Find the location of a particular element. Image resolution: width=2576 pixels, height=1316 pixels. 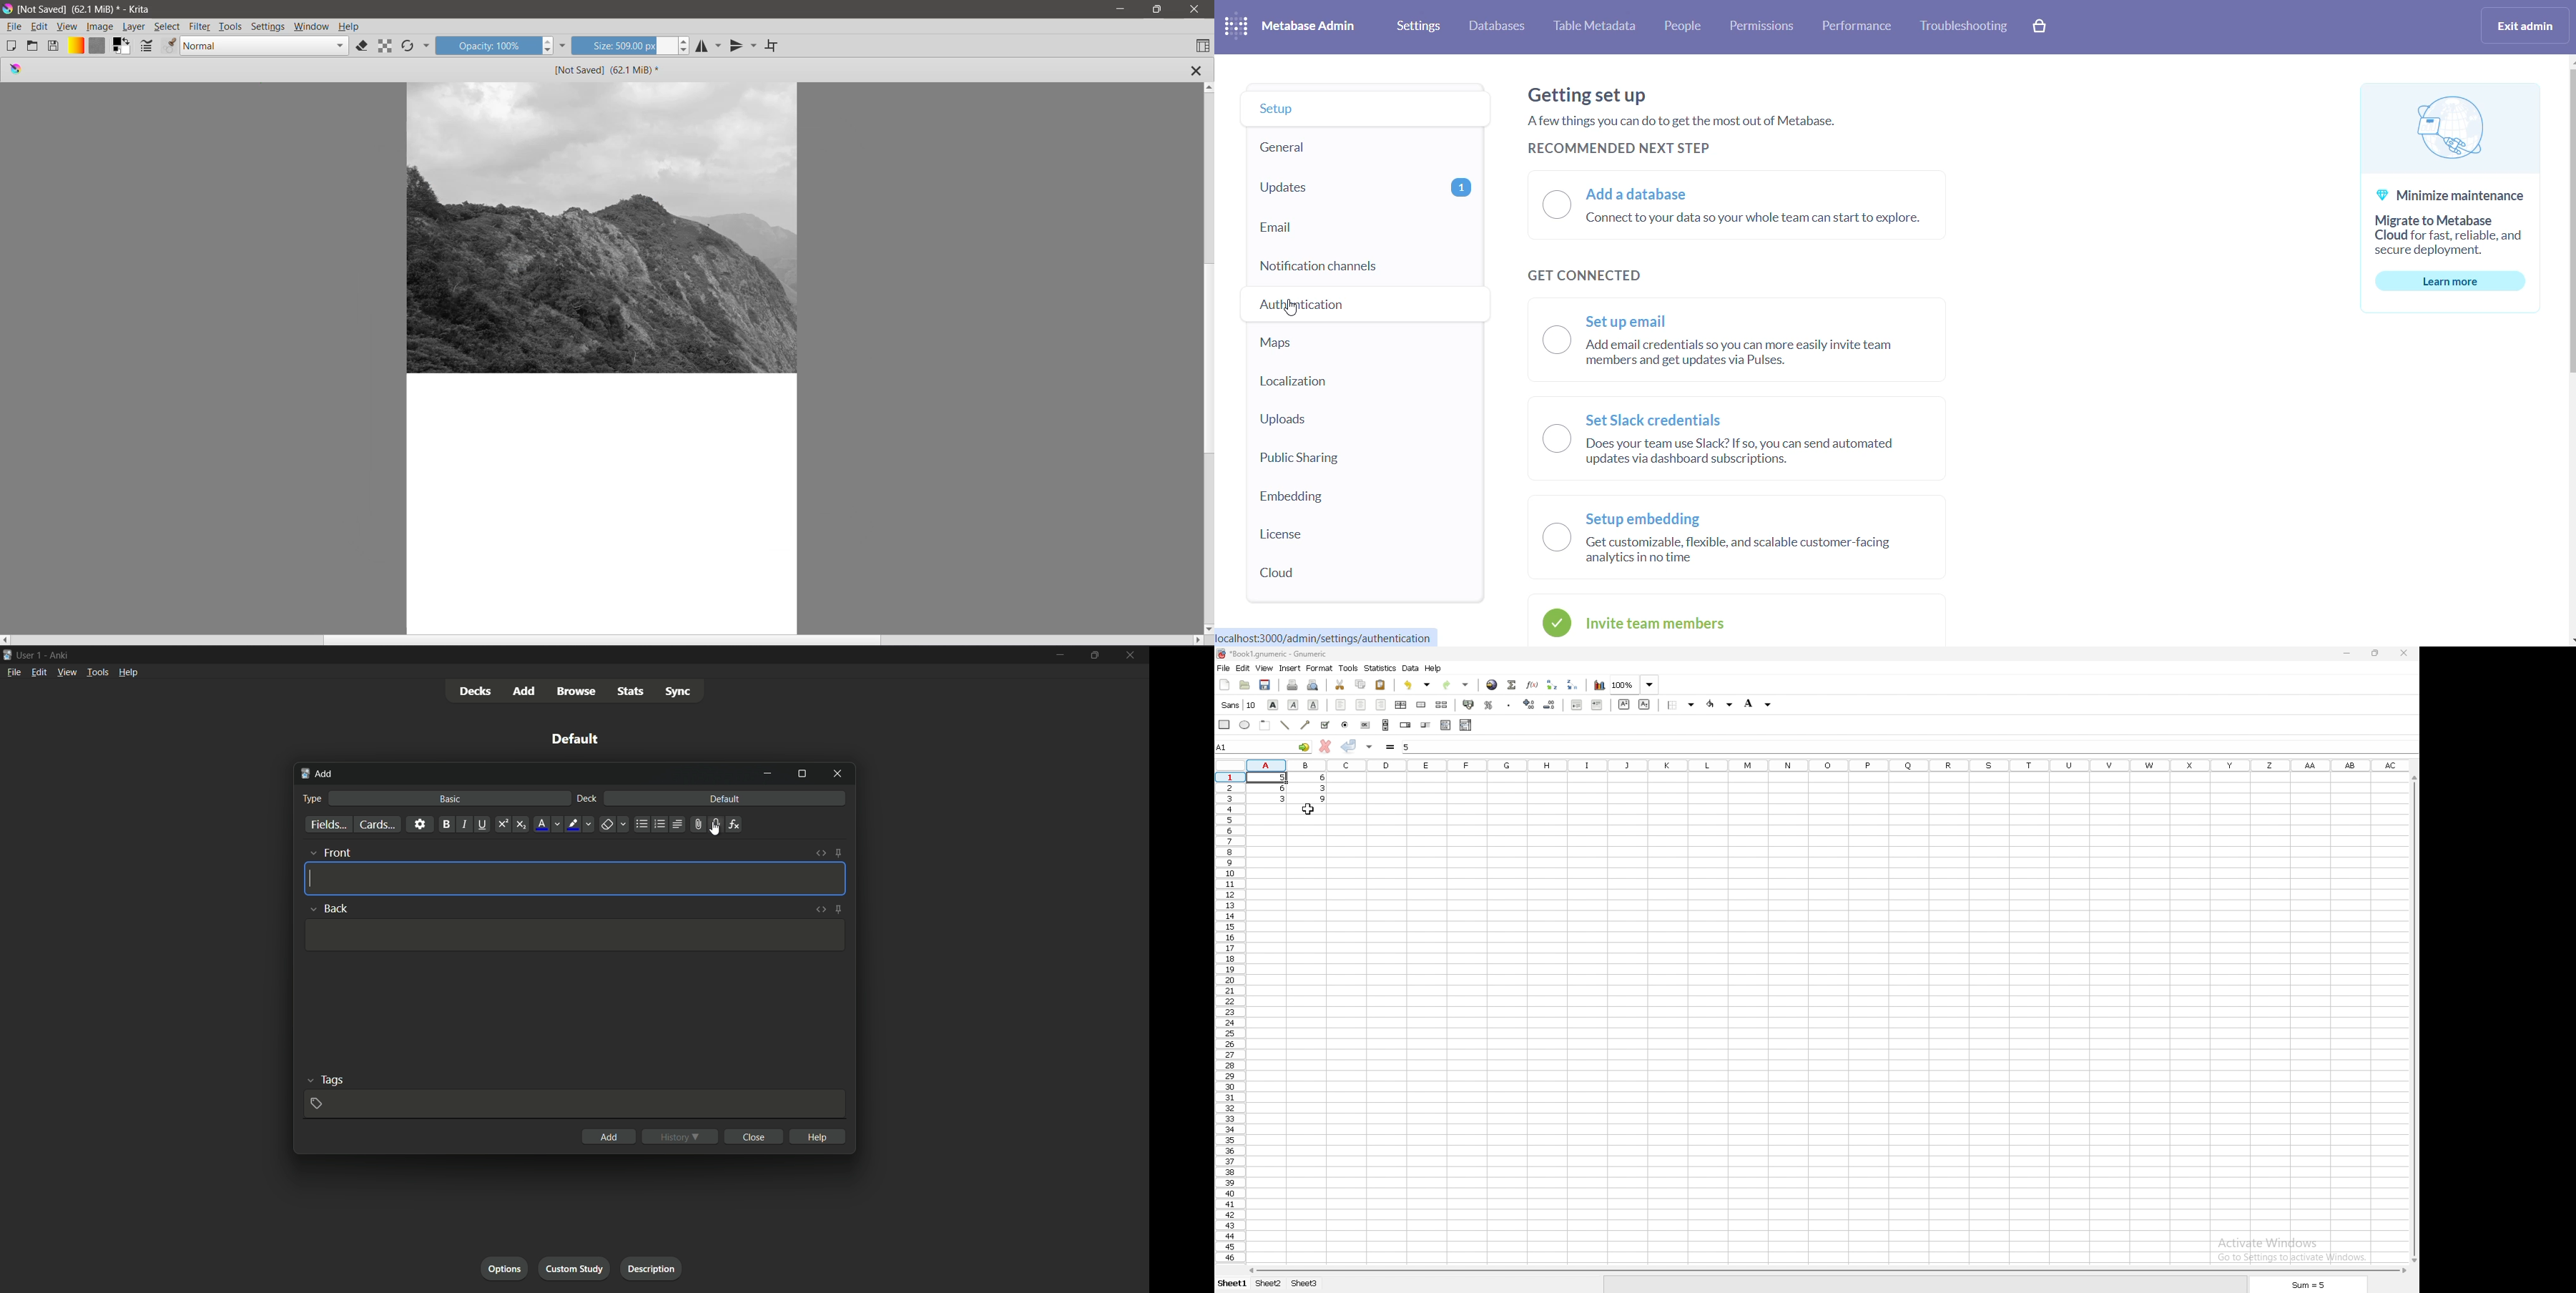

scroll bar is located at coordinates (1825, 1269).